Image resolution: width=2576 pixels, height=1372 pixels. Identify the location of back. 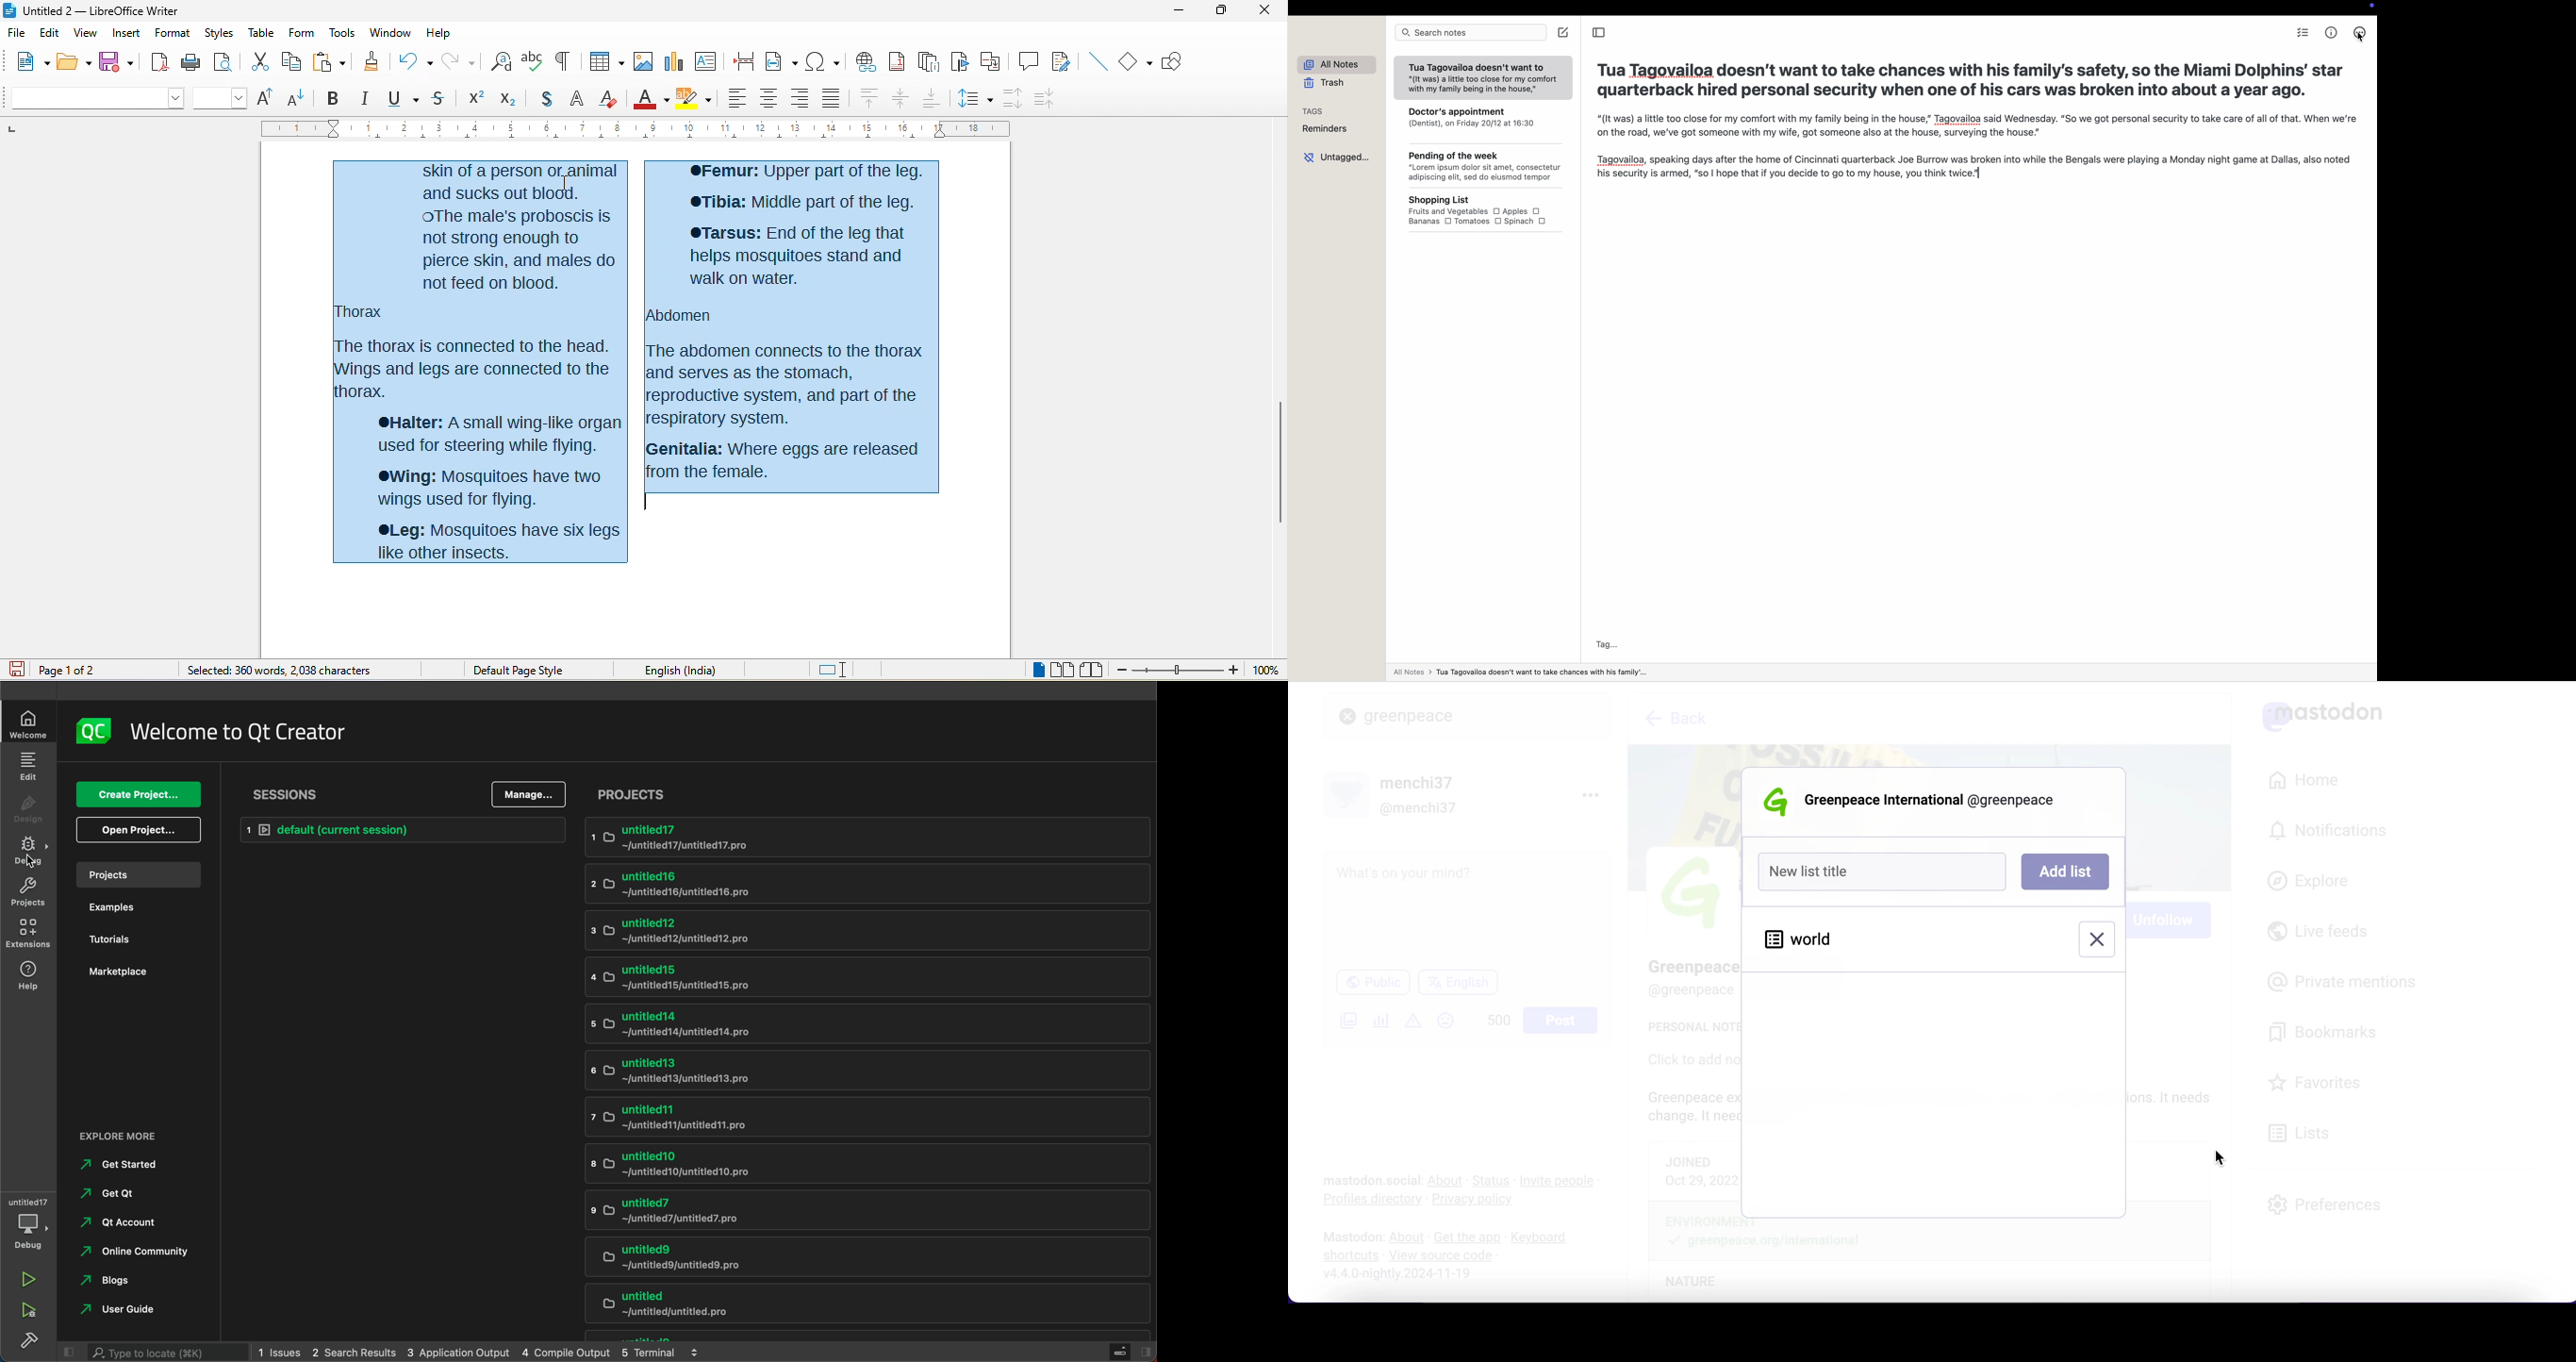
(1678, 721).